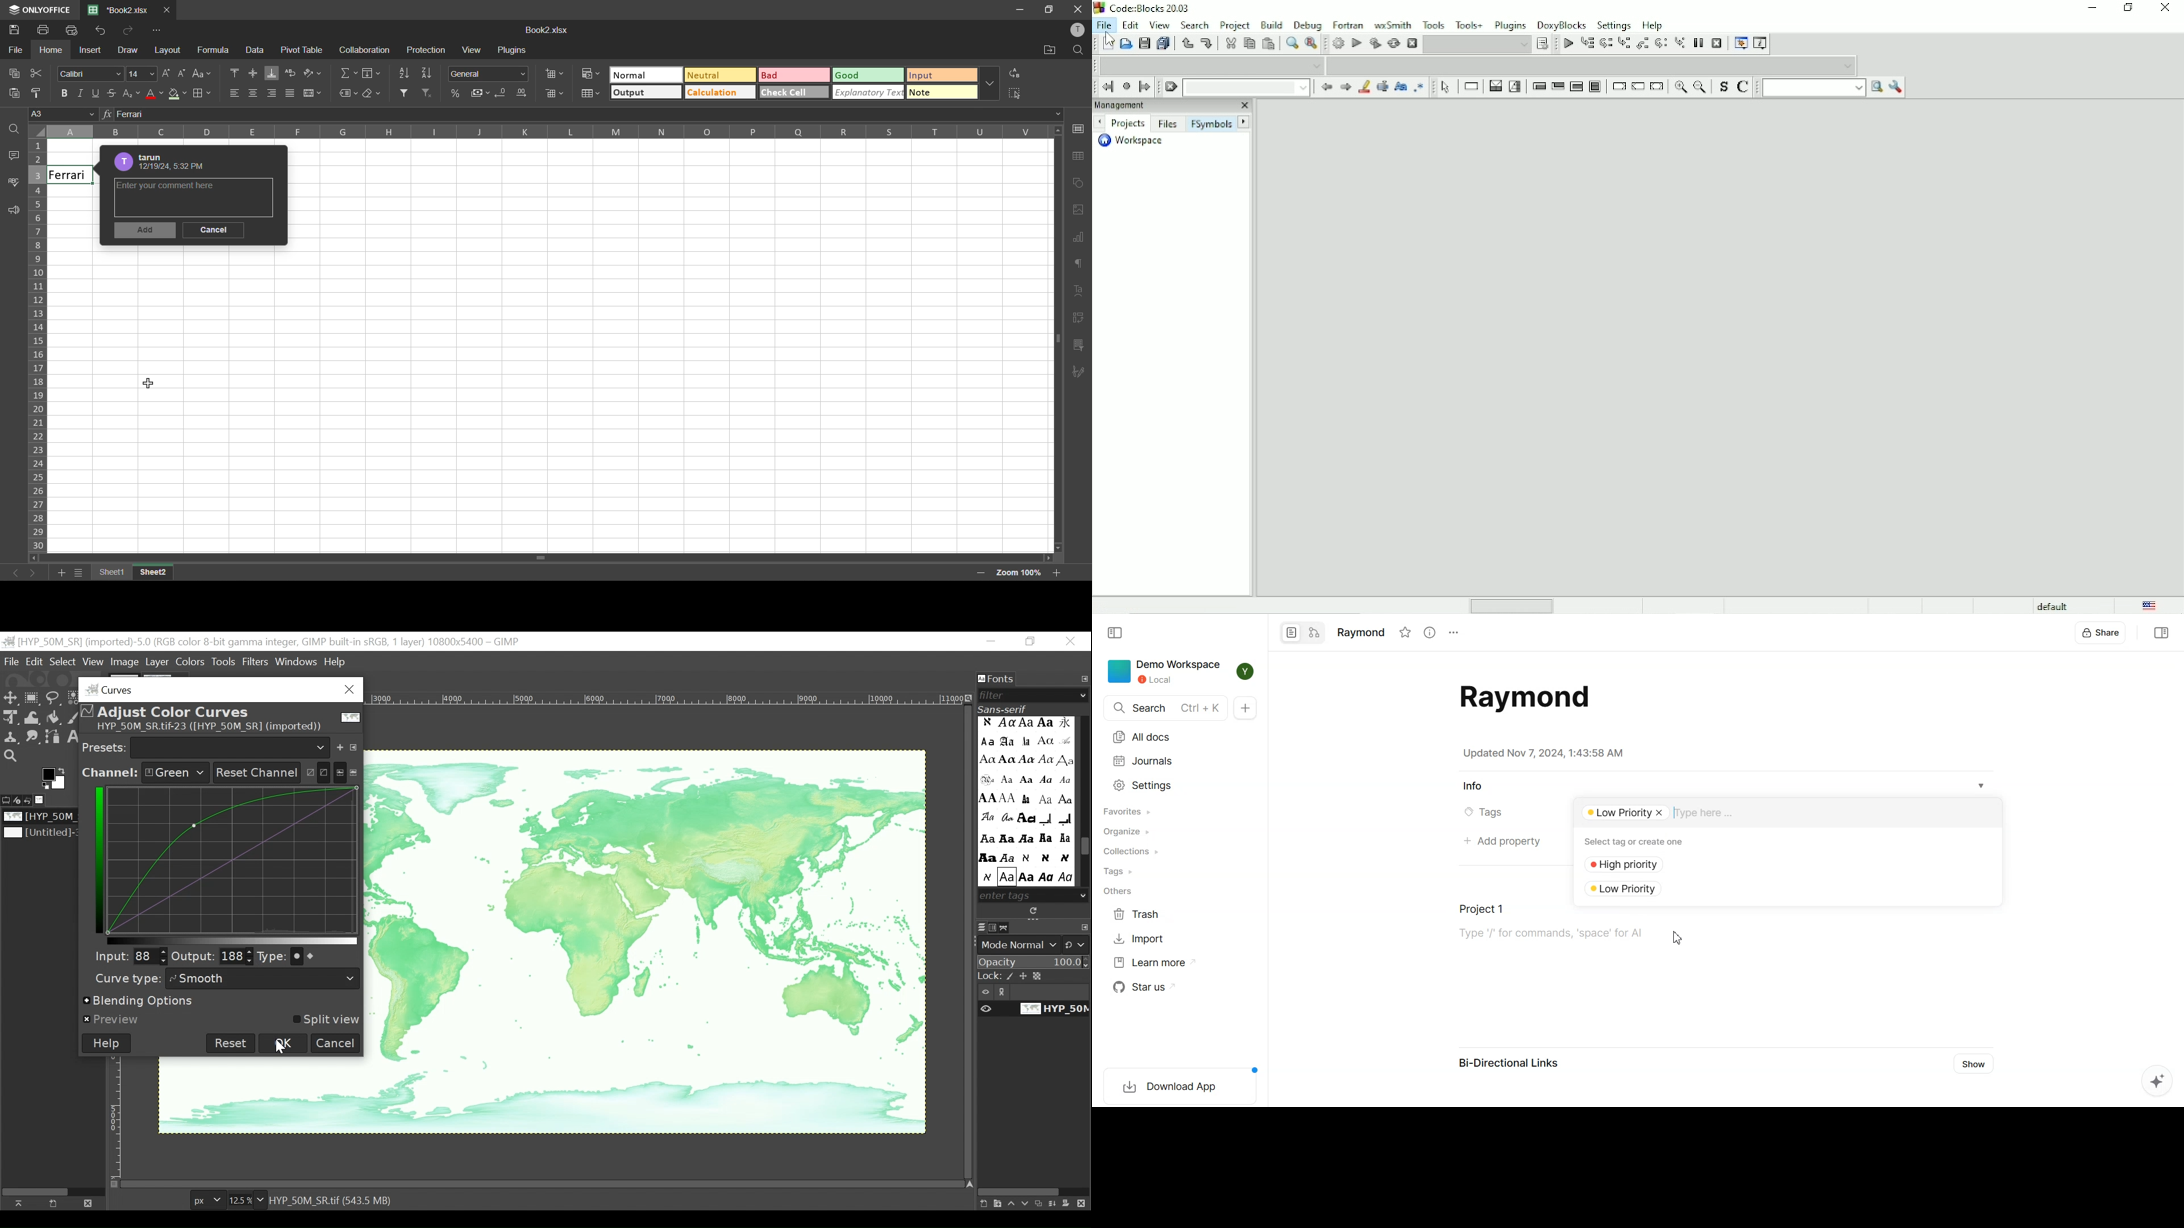 The height and width of the screenshot is (1232, 2184). Describe the element at coordinates (992, 642) in the screenshot. I see `Minimize` at that location.